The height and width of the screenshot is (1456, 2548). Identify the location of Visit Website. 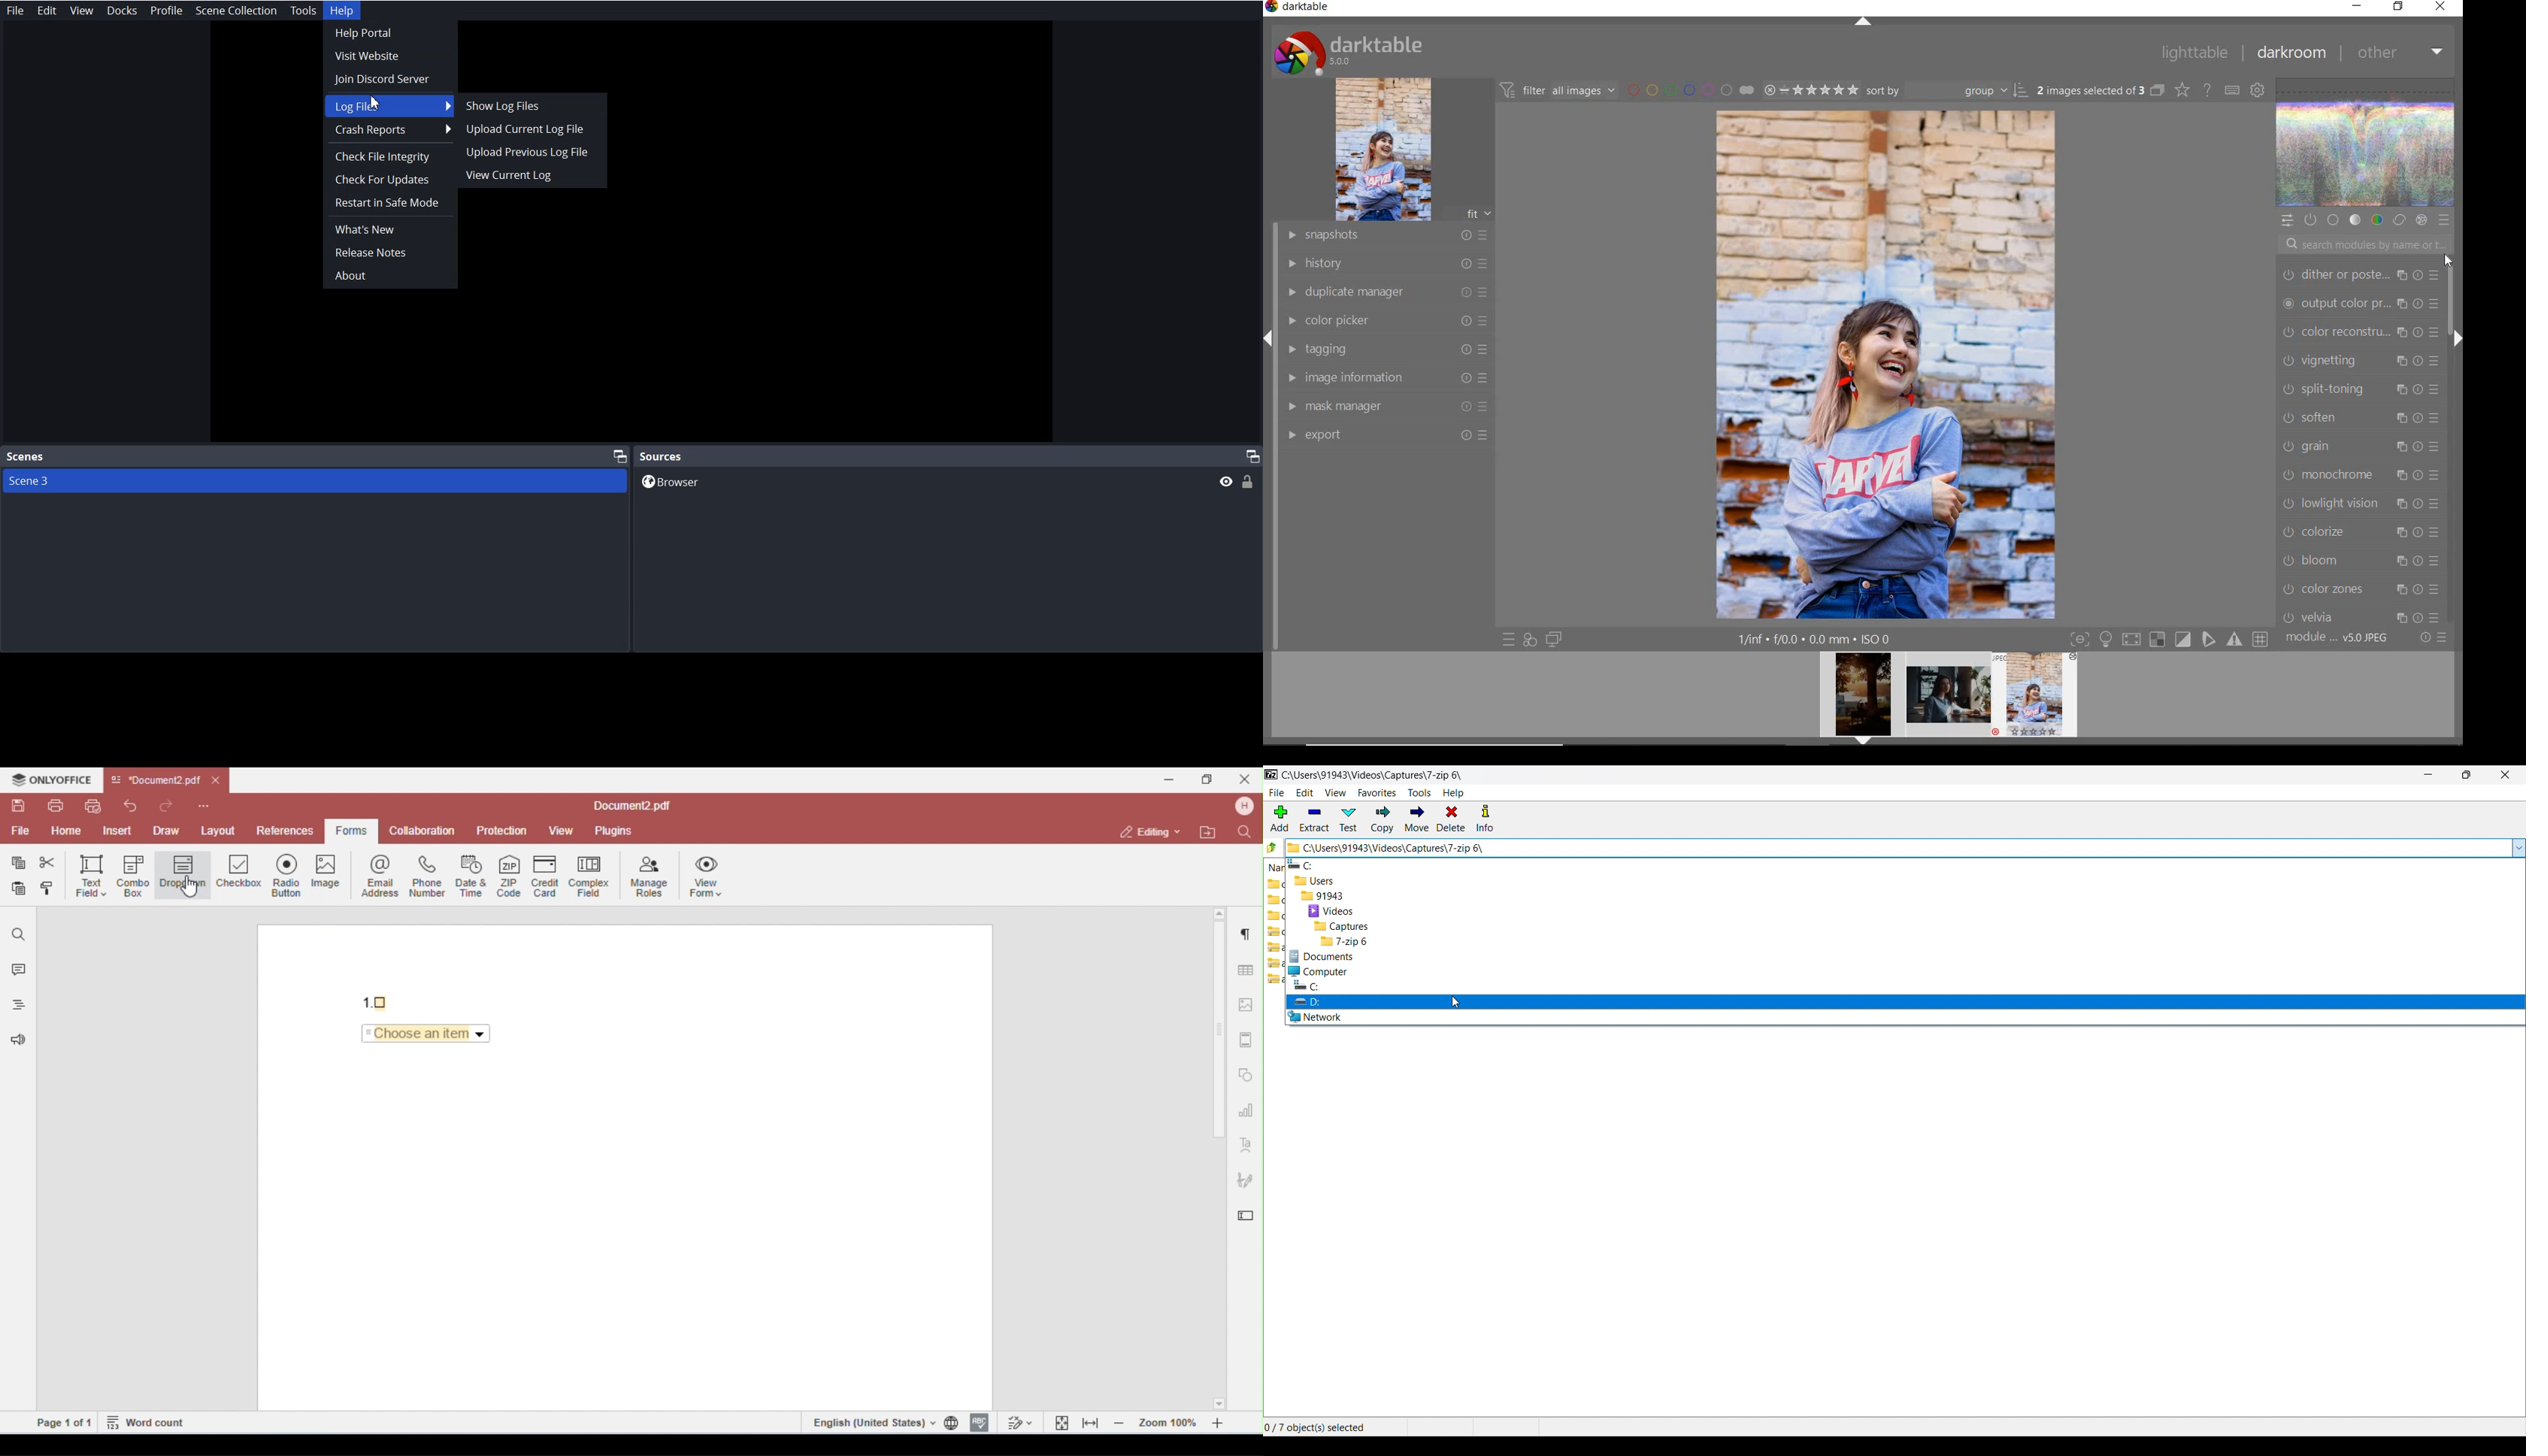
(389, 55).